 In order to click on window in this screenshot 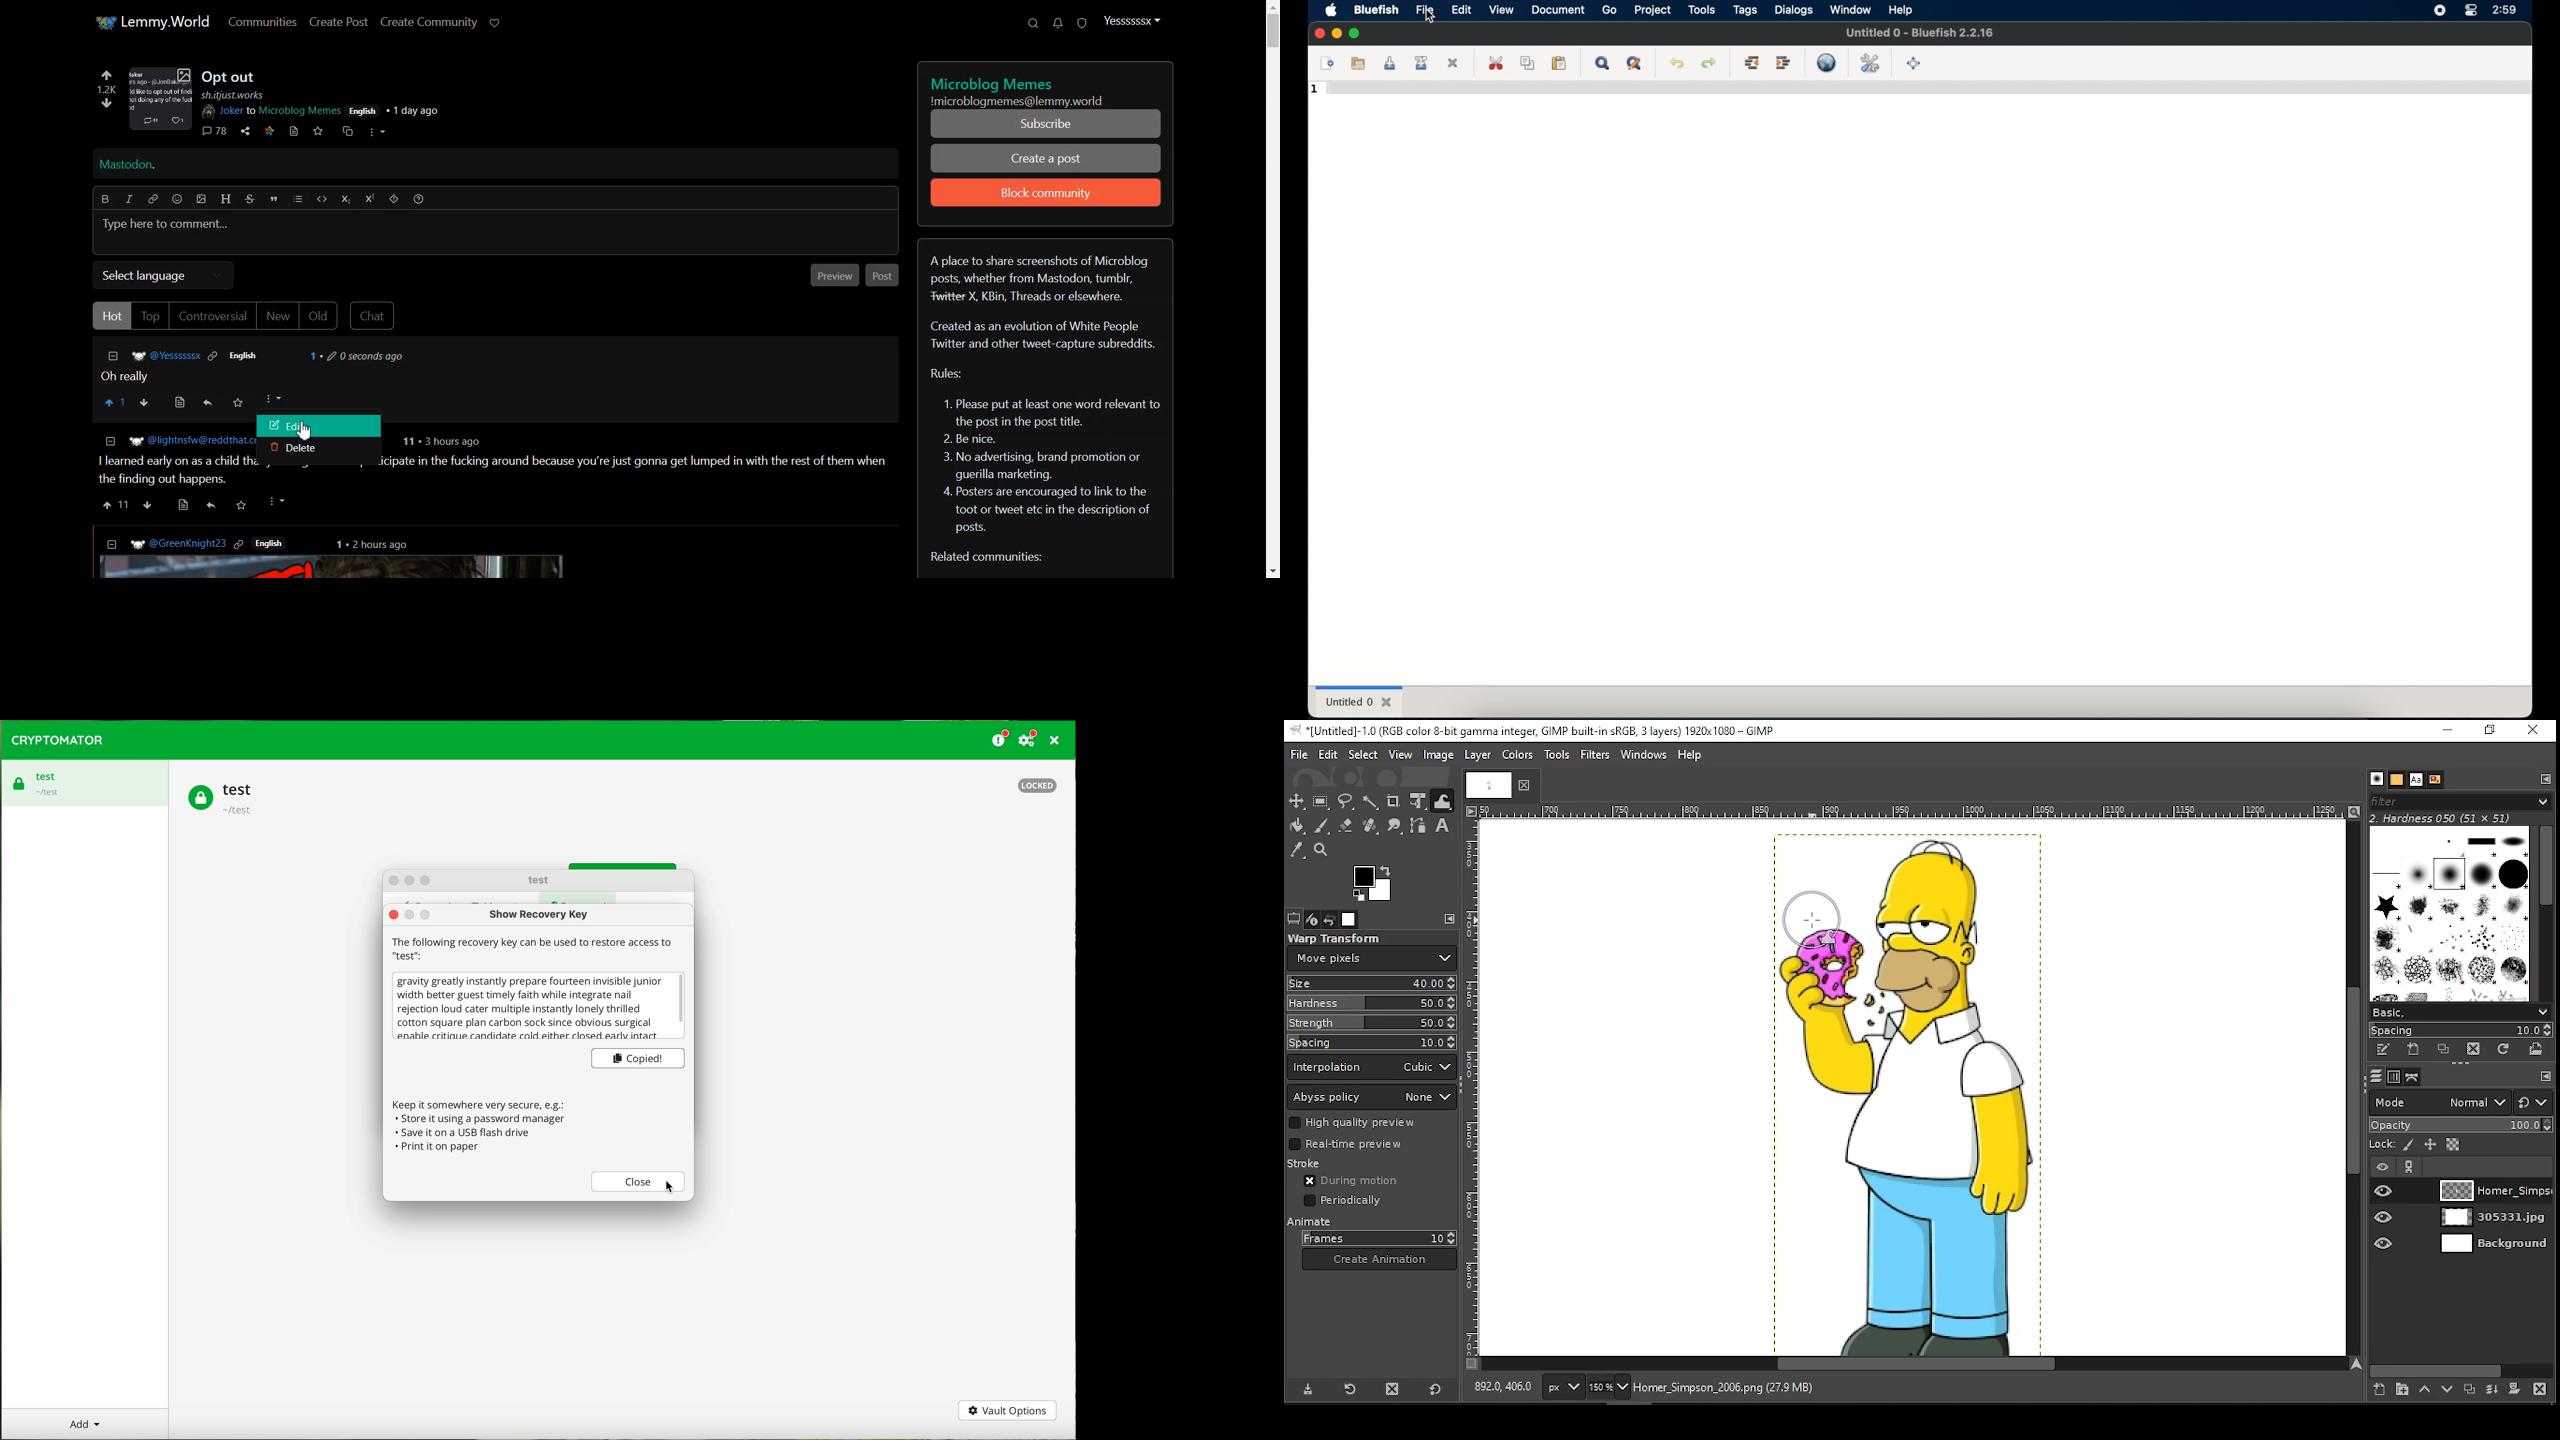, I will do `click(1850, 9)`.